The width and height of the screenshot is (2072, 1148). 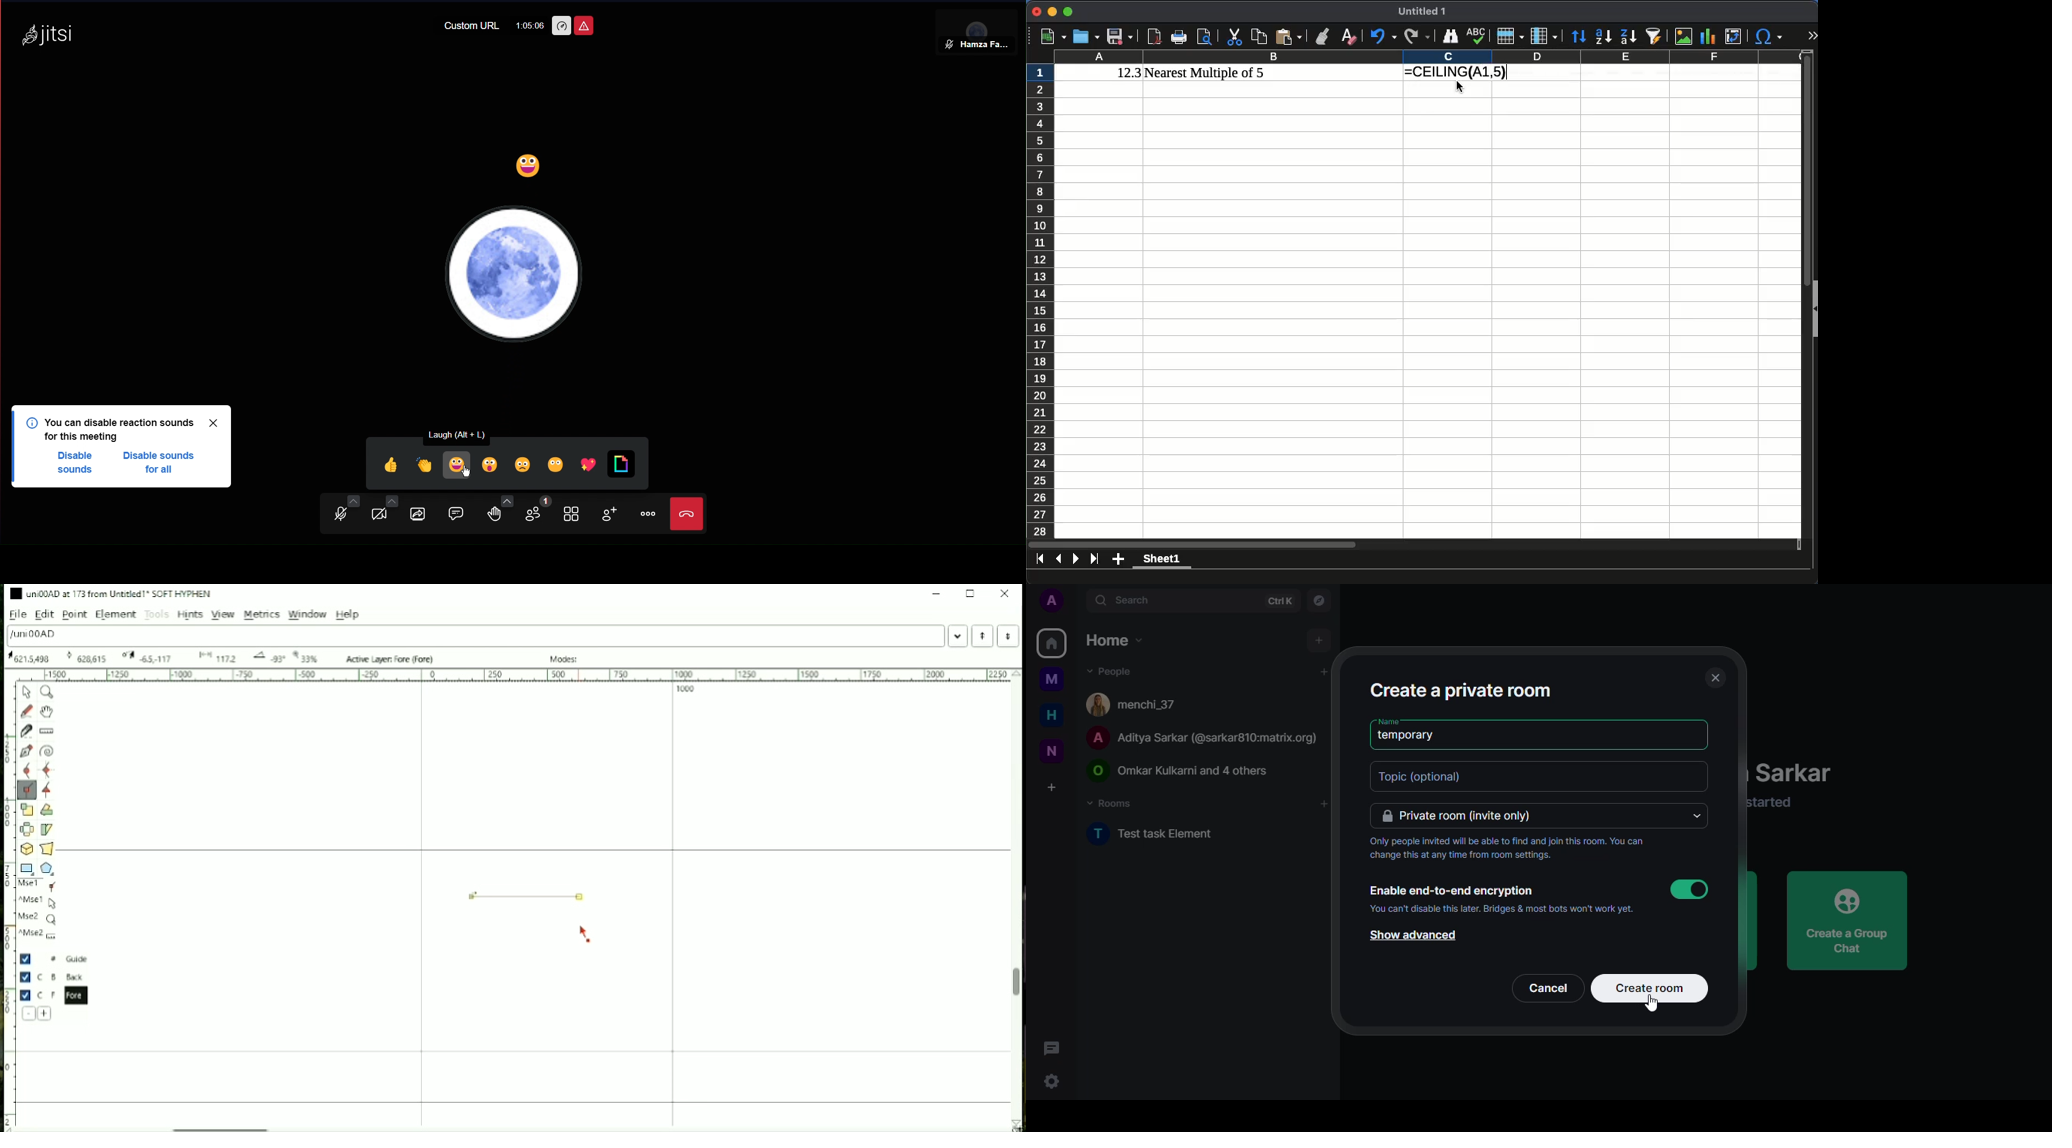 What do you see at coordinates (1277, 599) in the screenshot?
I see `ctrlK` at bounding box center [1277, 599].